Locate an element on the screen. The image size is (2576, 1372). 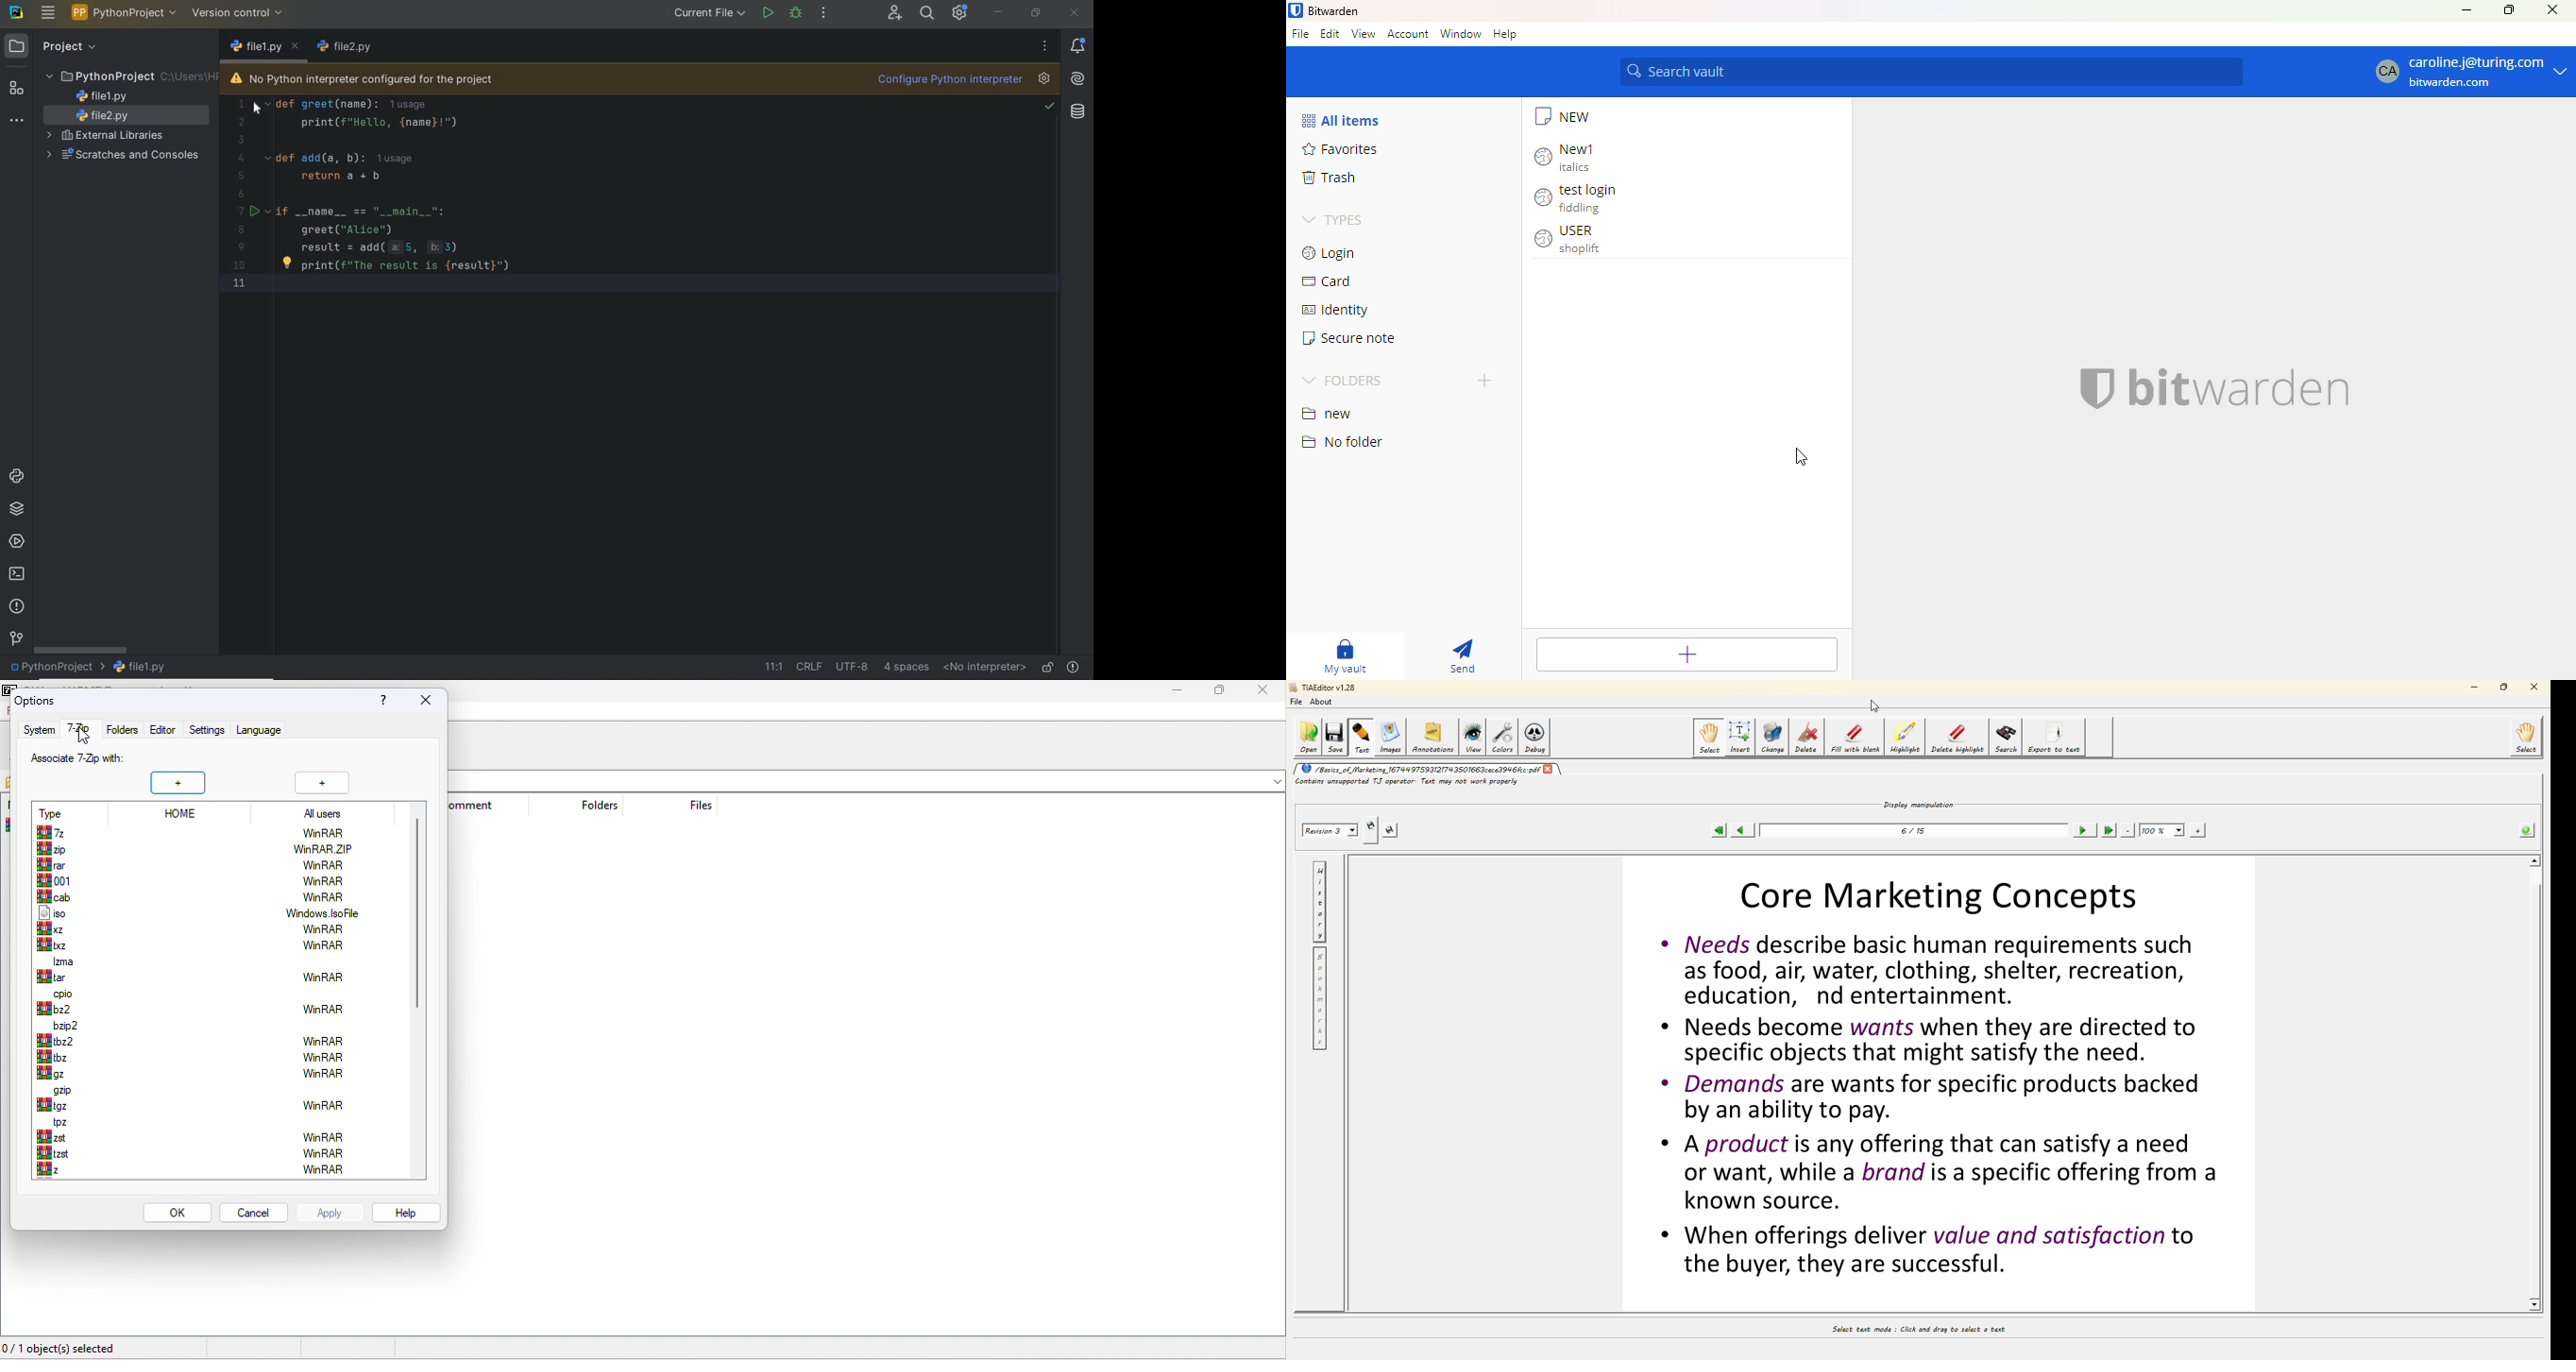
lzma is located at coordinates (58, 962).